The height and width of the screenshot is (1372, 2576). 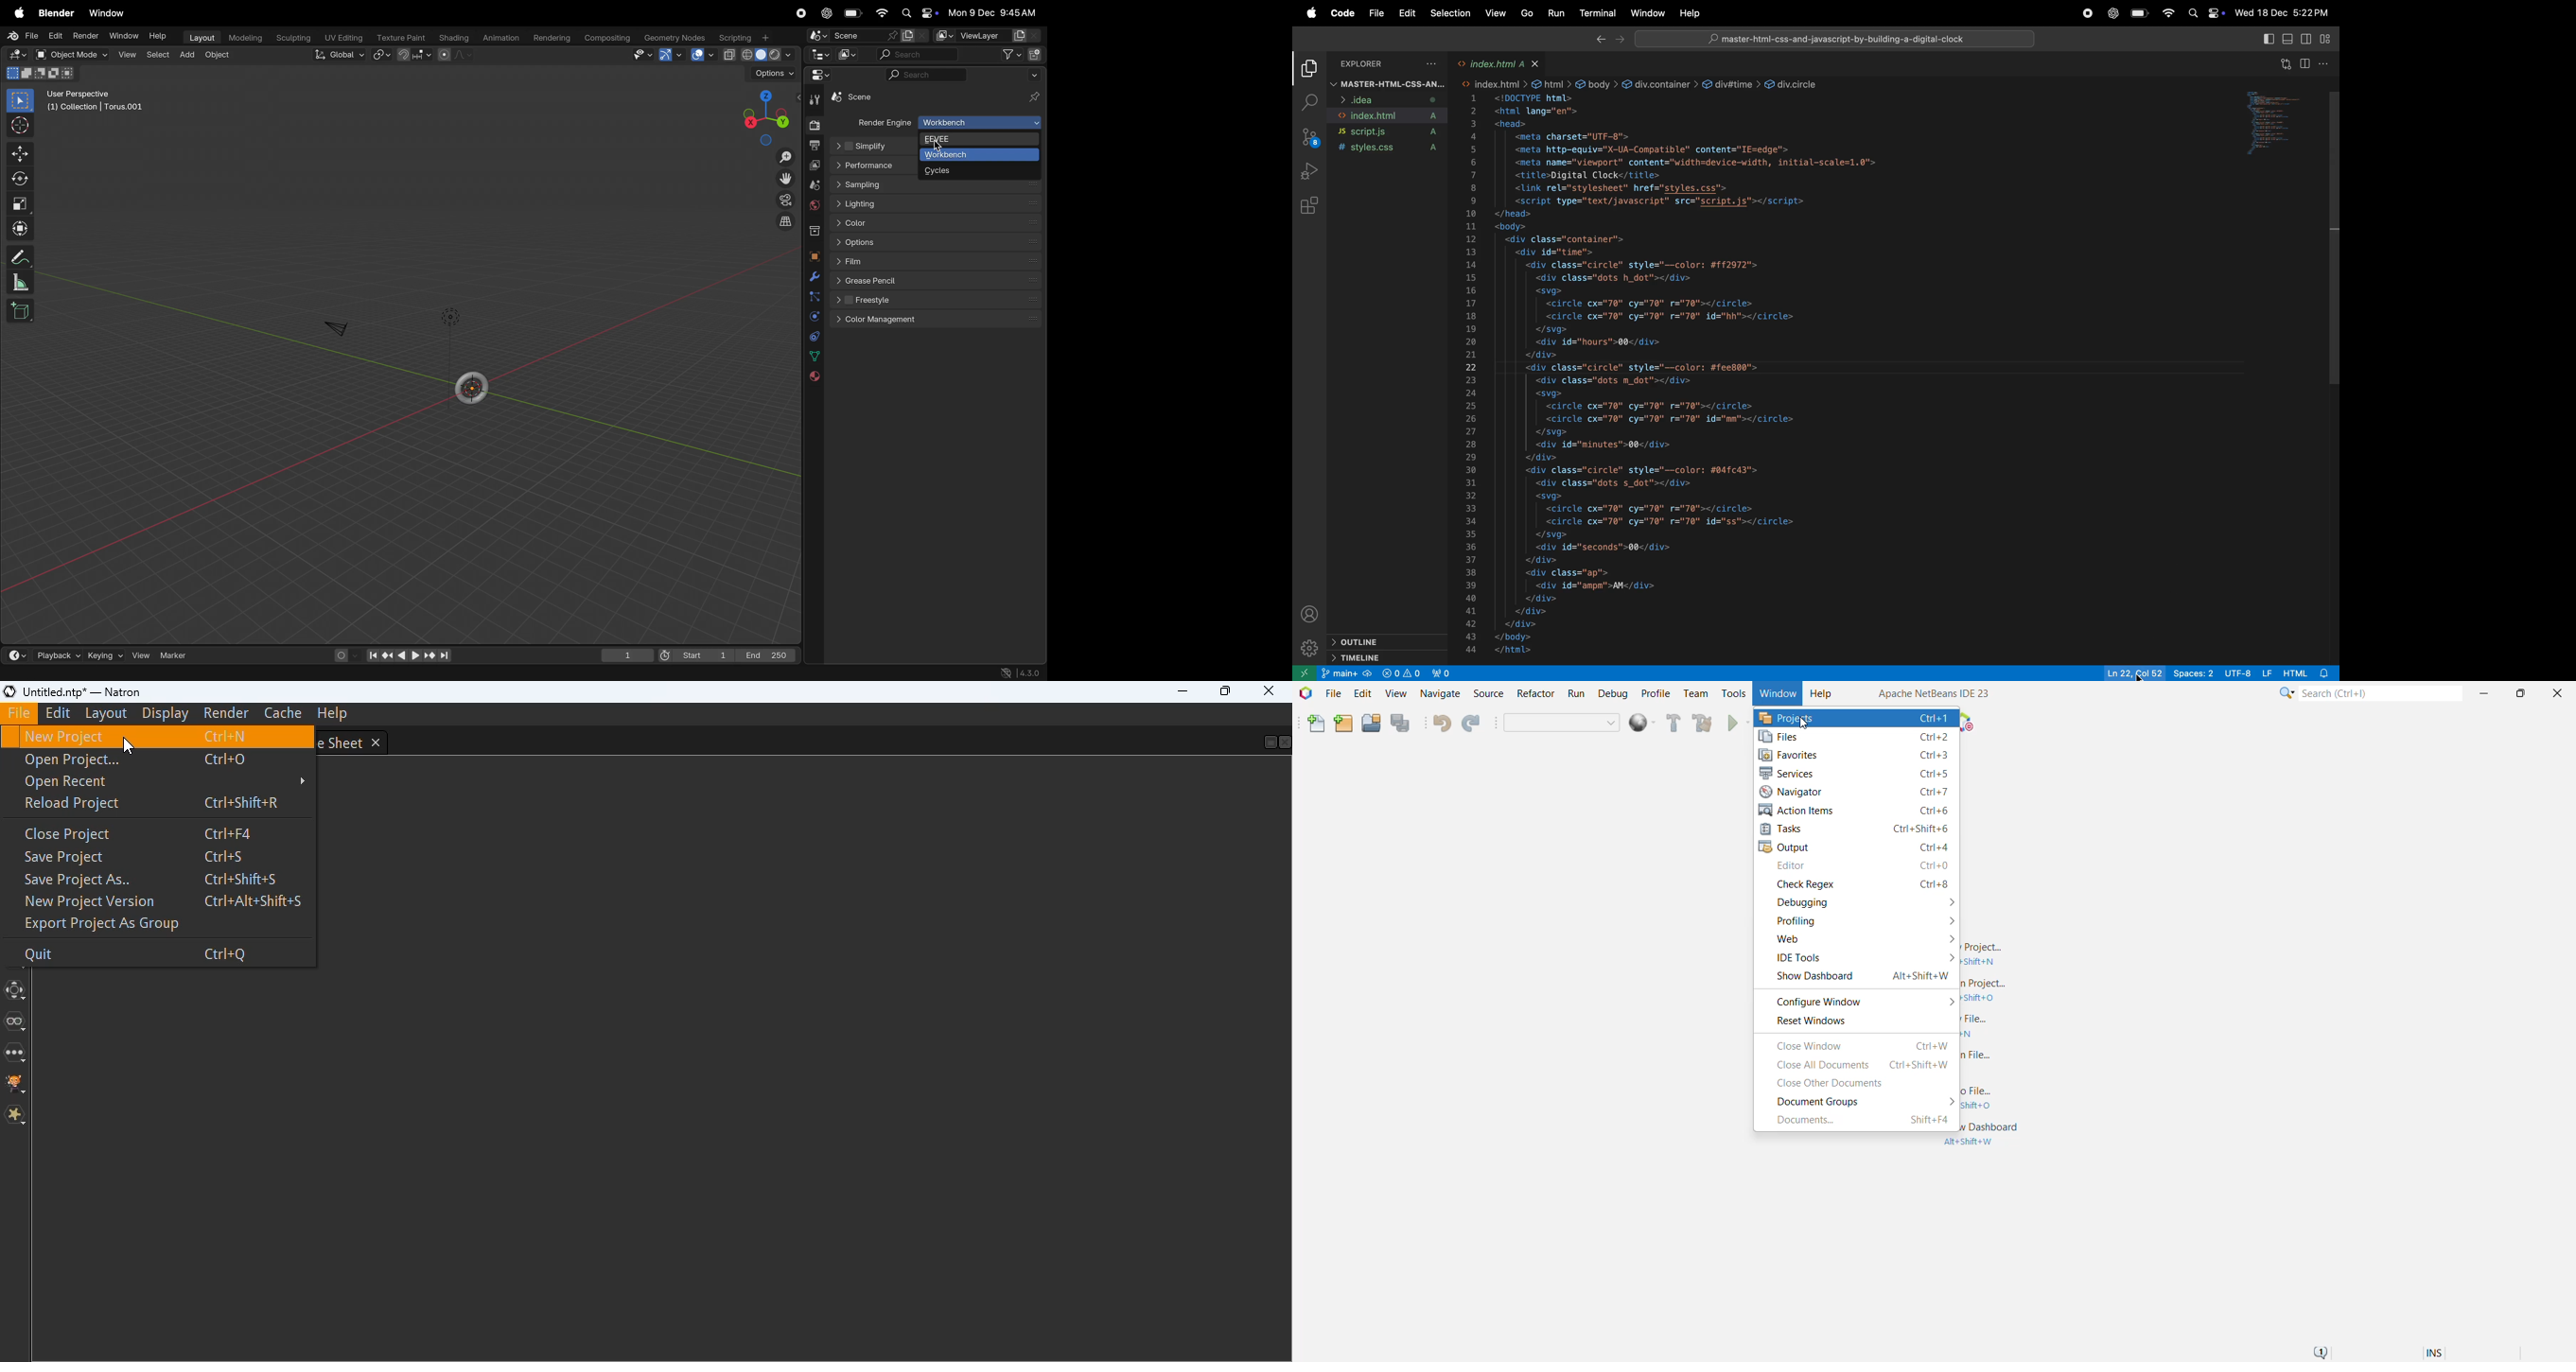 I want to click on cursor, so click(x=21, y=126).